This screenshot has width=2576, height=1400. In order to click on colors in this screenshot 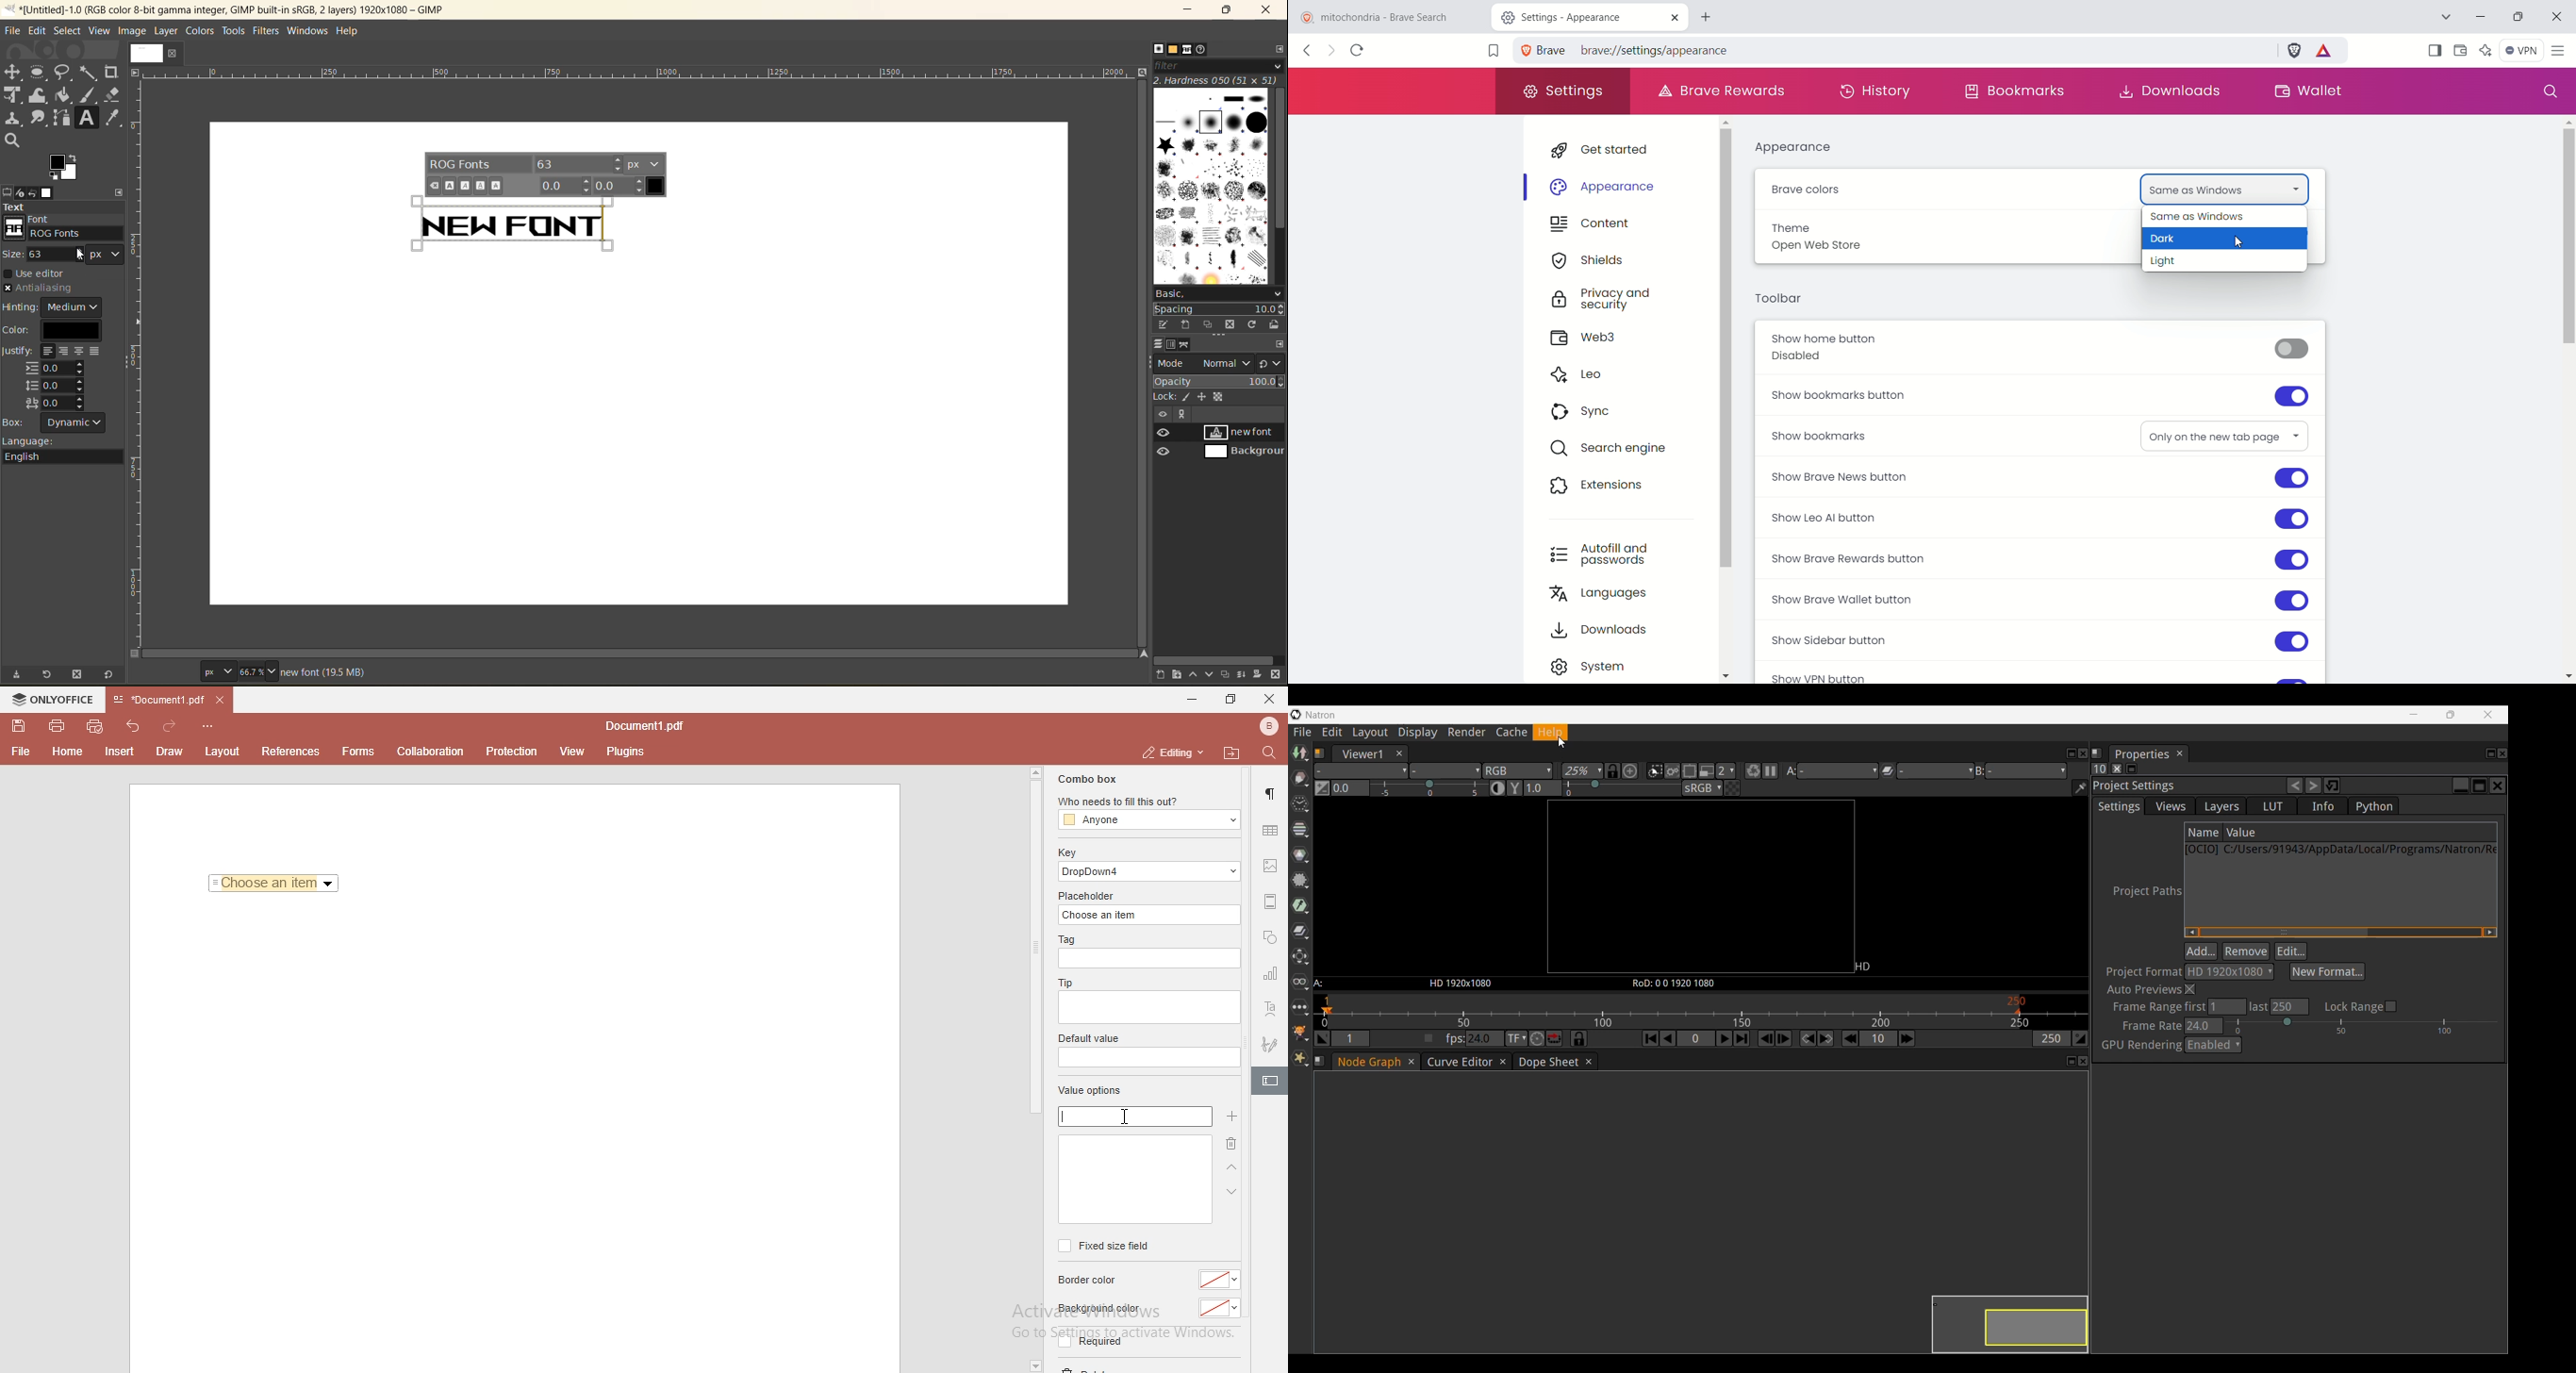, I will do `click(200, 32)`.